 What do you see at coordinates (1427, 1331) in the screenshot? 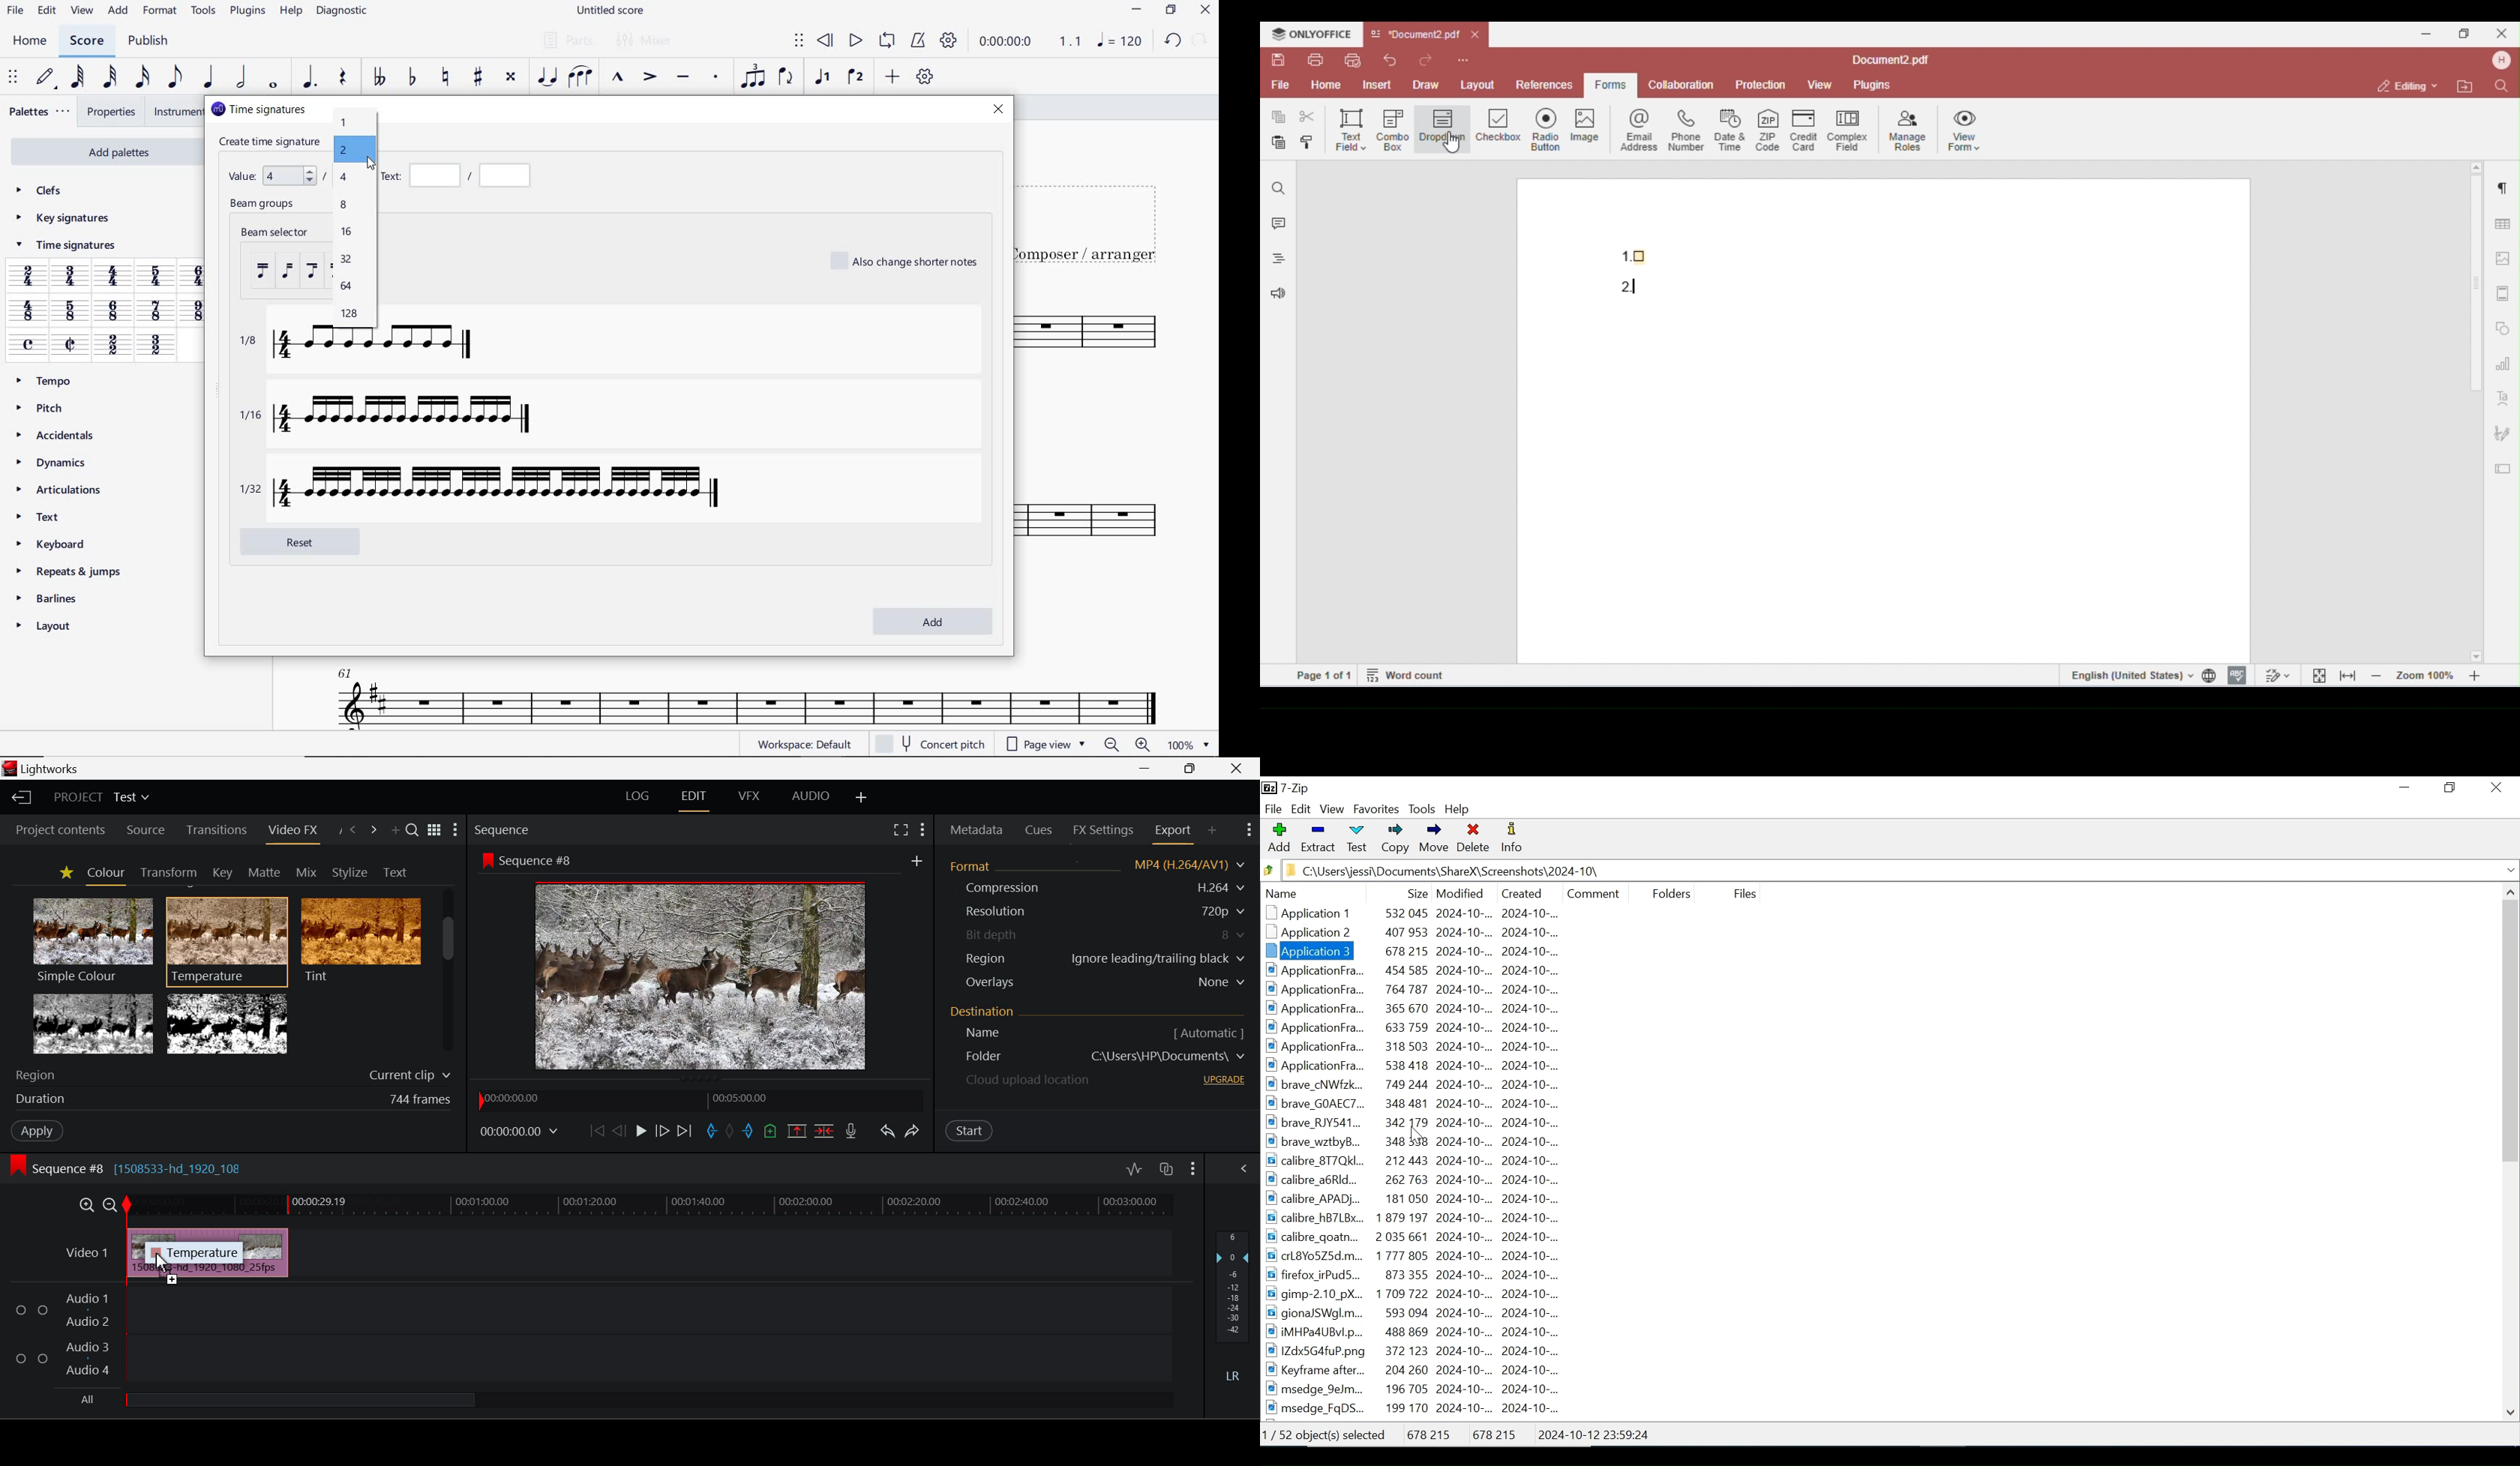
I see ` iMHPa4UBvl.p... 488 869 2024-10-.. 2024-10-...` at bounding box center [1427, 1331].